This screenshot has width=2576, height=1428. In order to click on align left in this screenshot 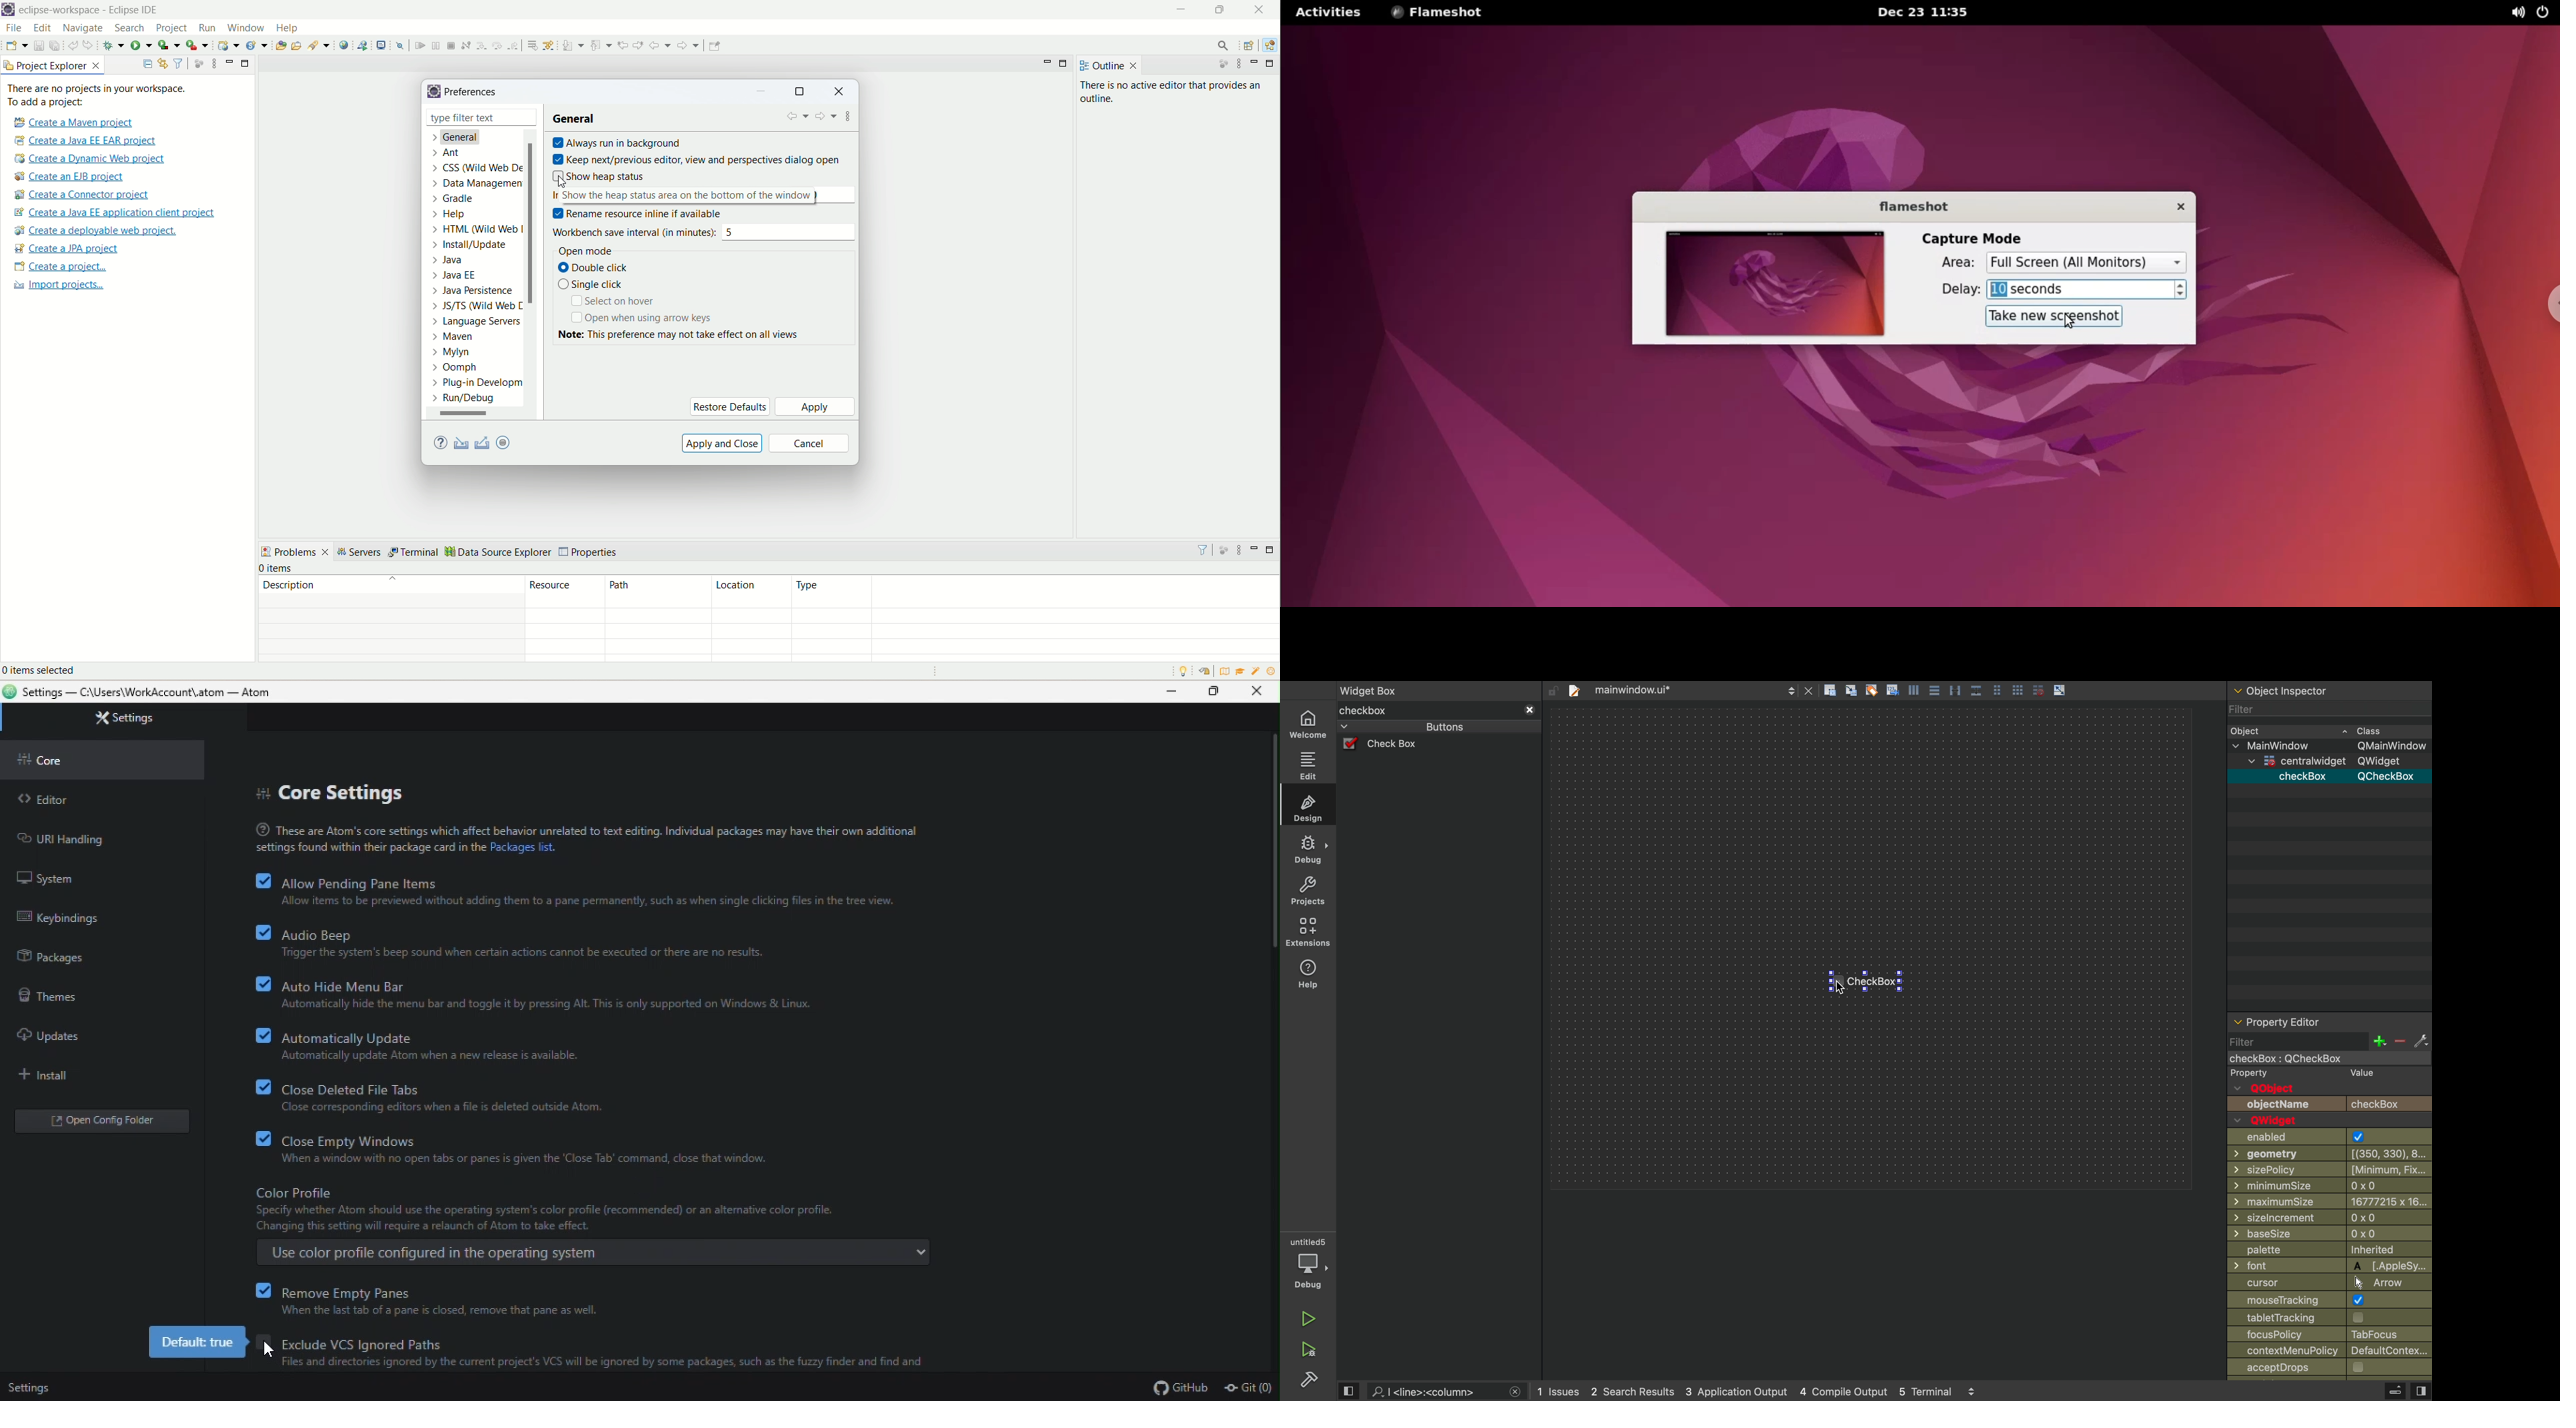, I will do `click(1914, 689)`.